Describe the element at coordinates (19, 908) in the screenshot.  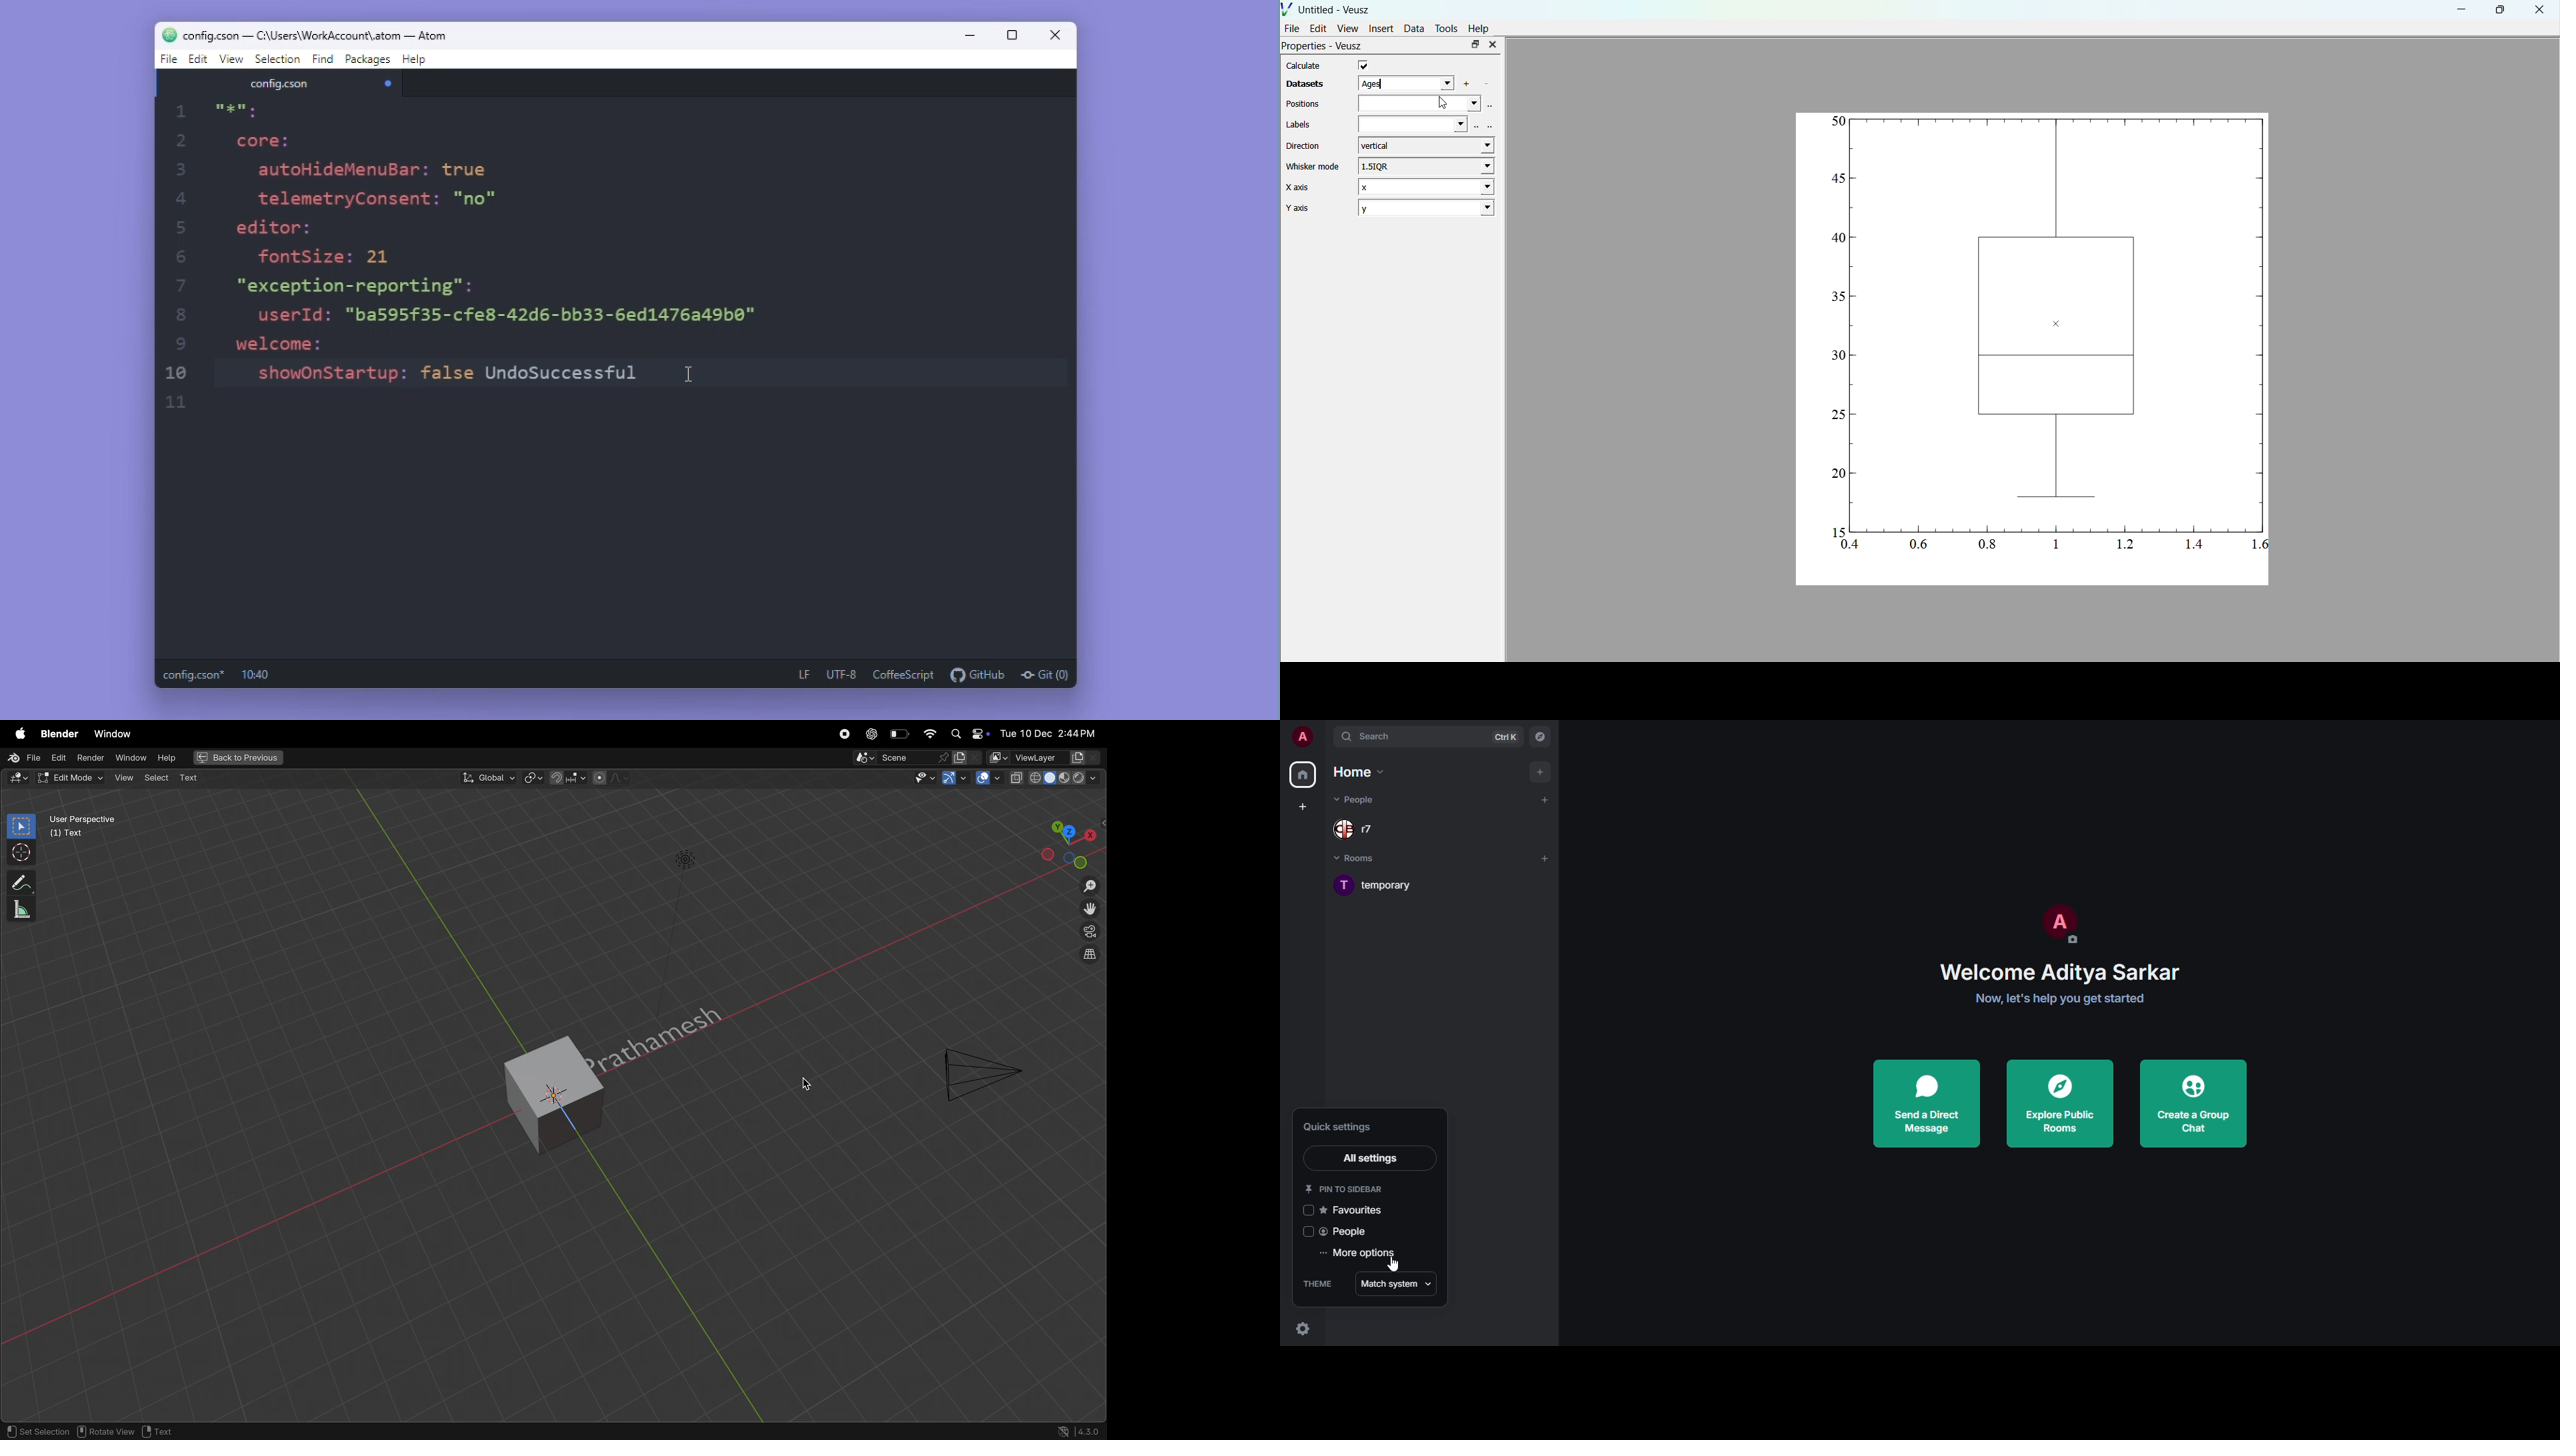
I see `rotate ` at that location.